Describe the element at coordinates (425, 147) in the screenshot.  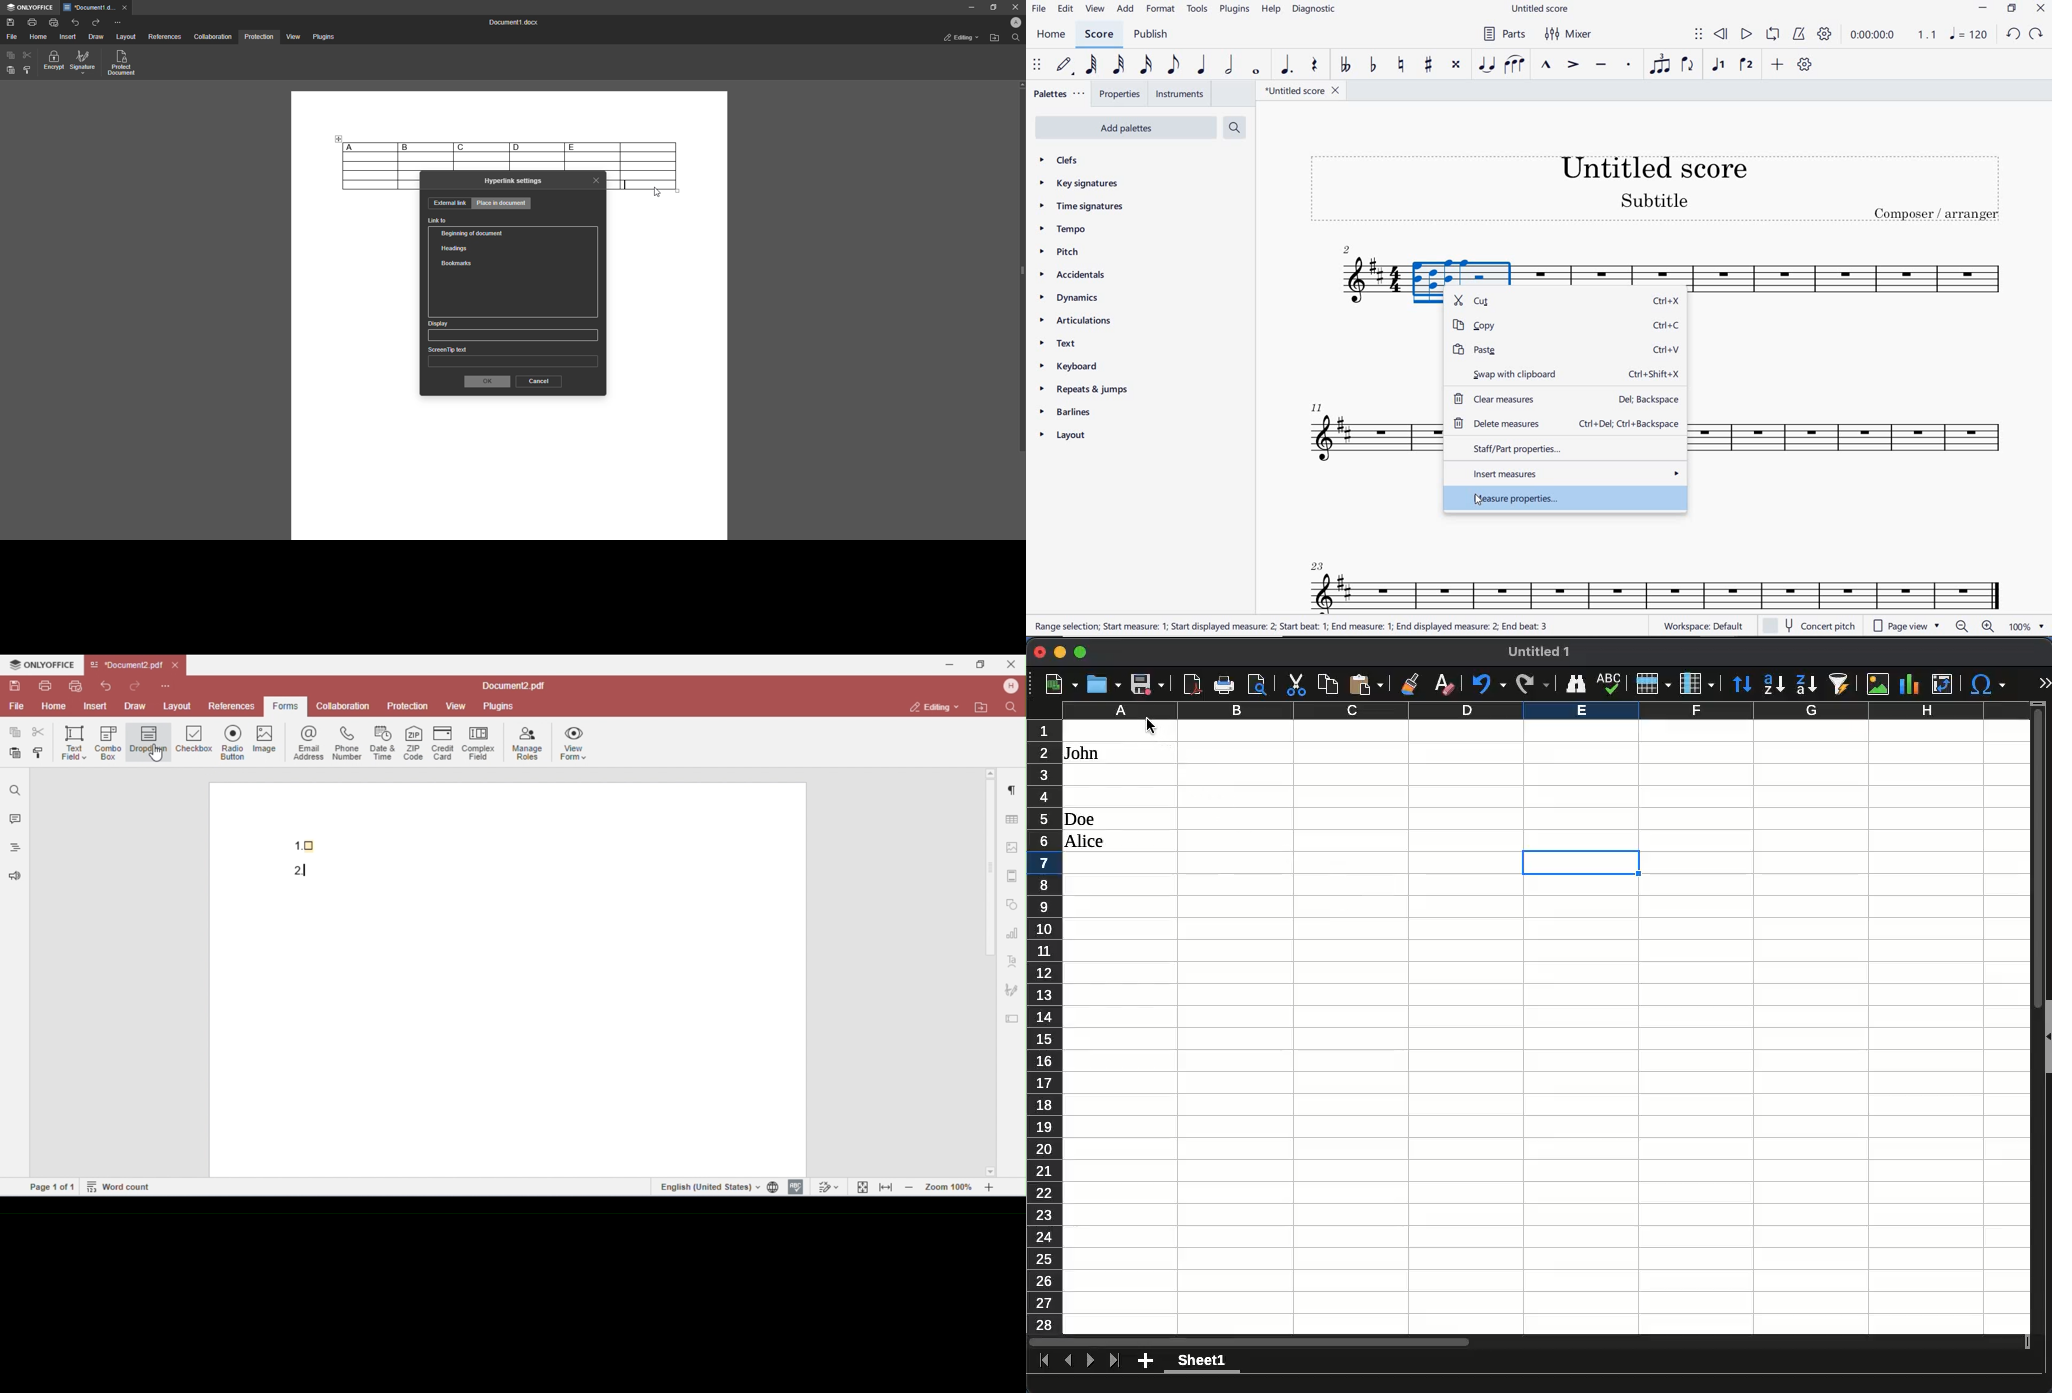
I see `B` at that location.